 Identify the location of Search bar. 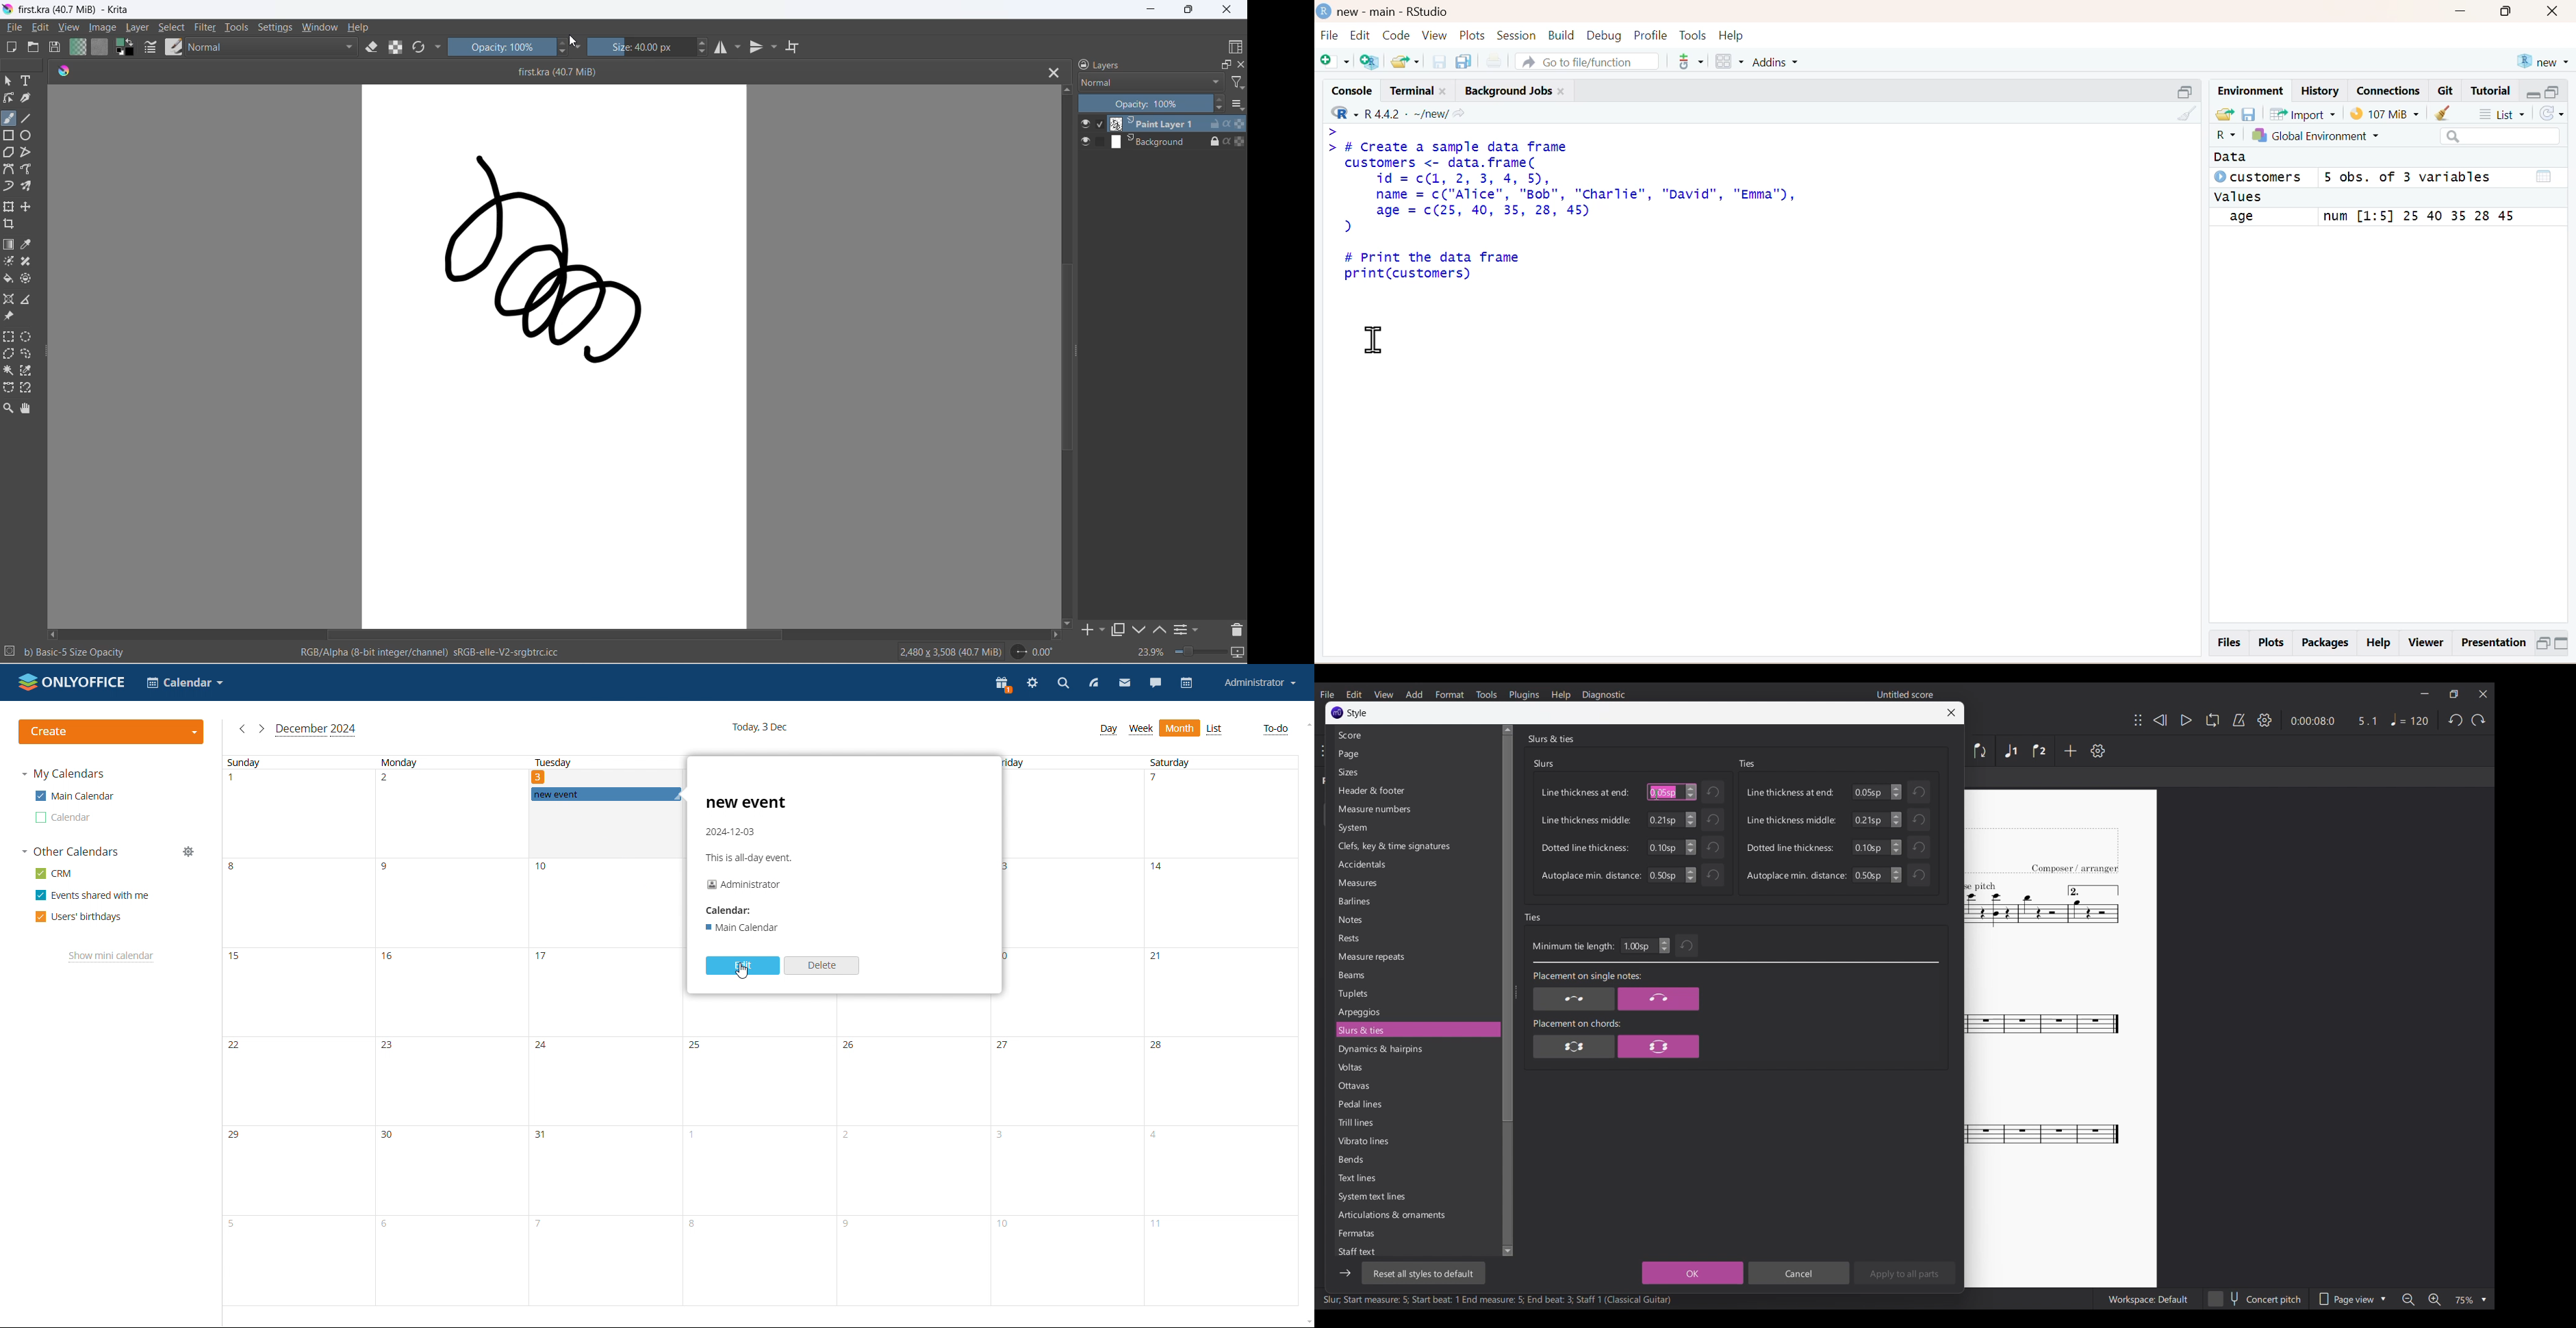
(2489, 137).